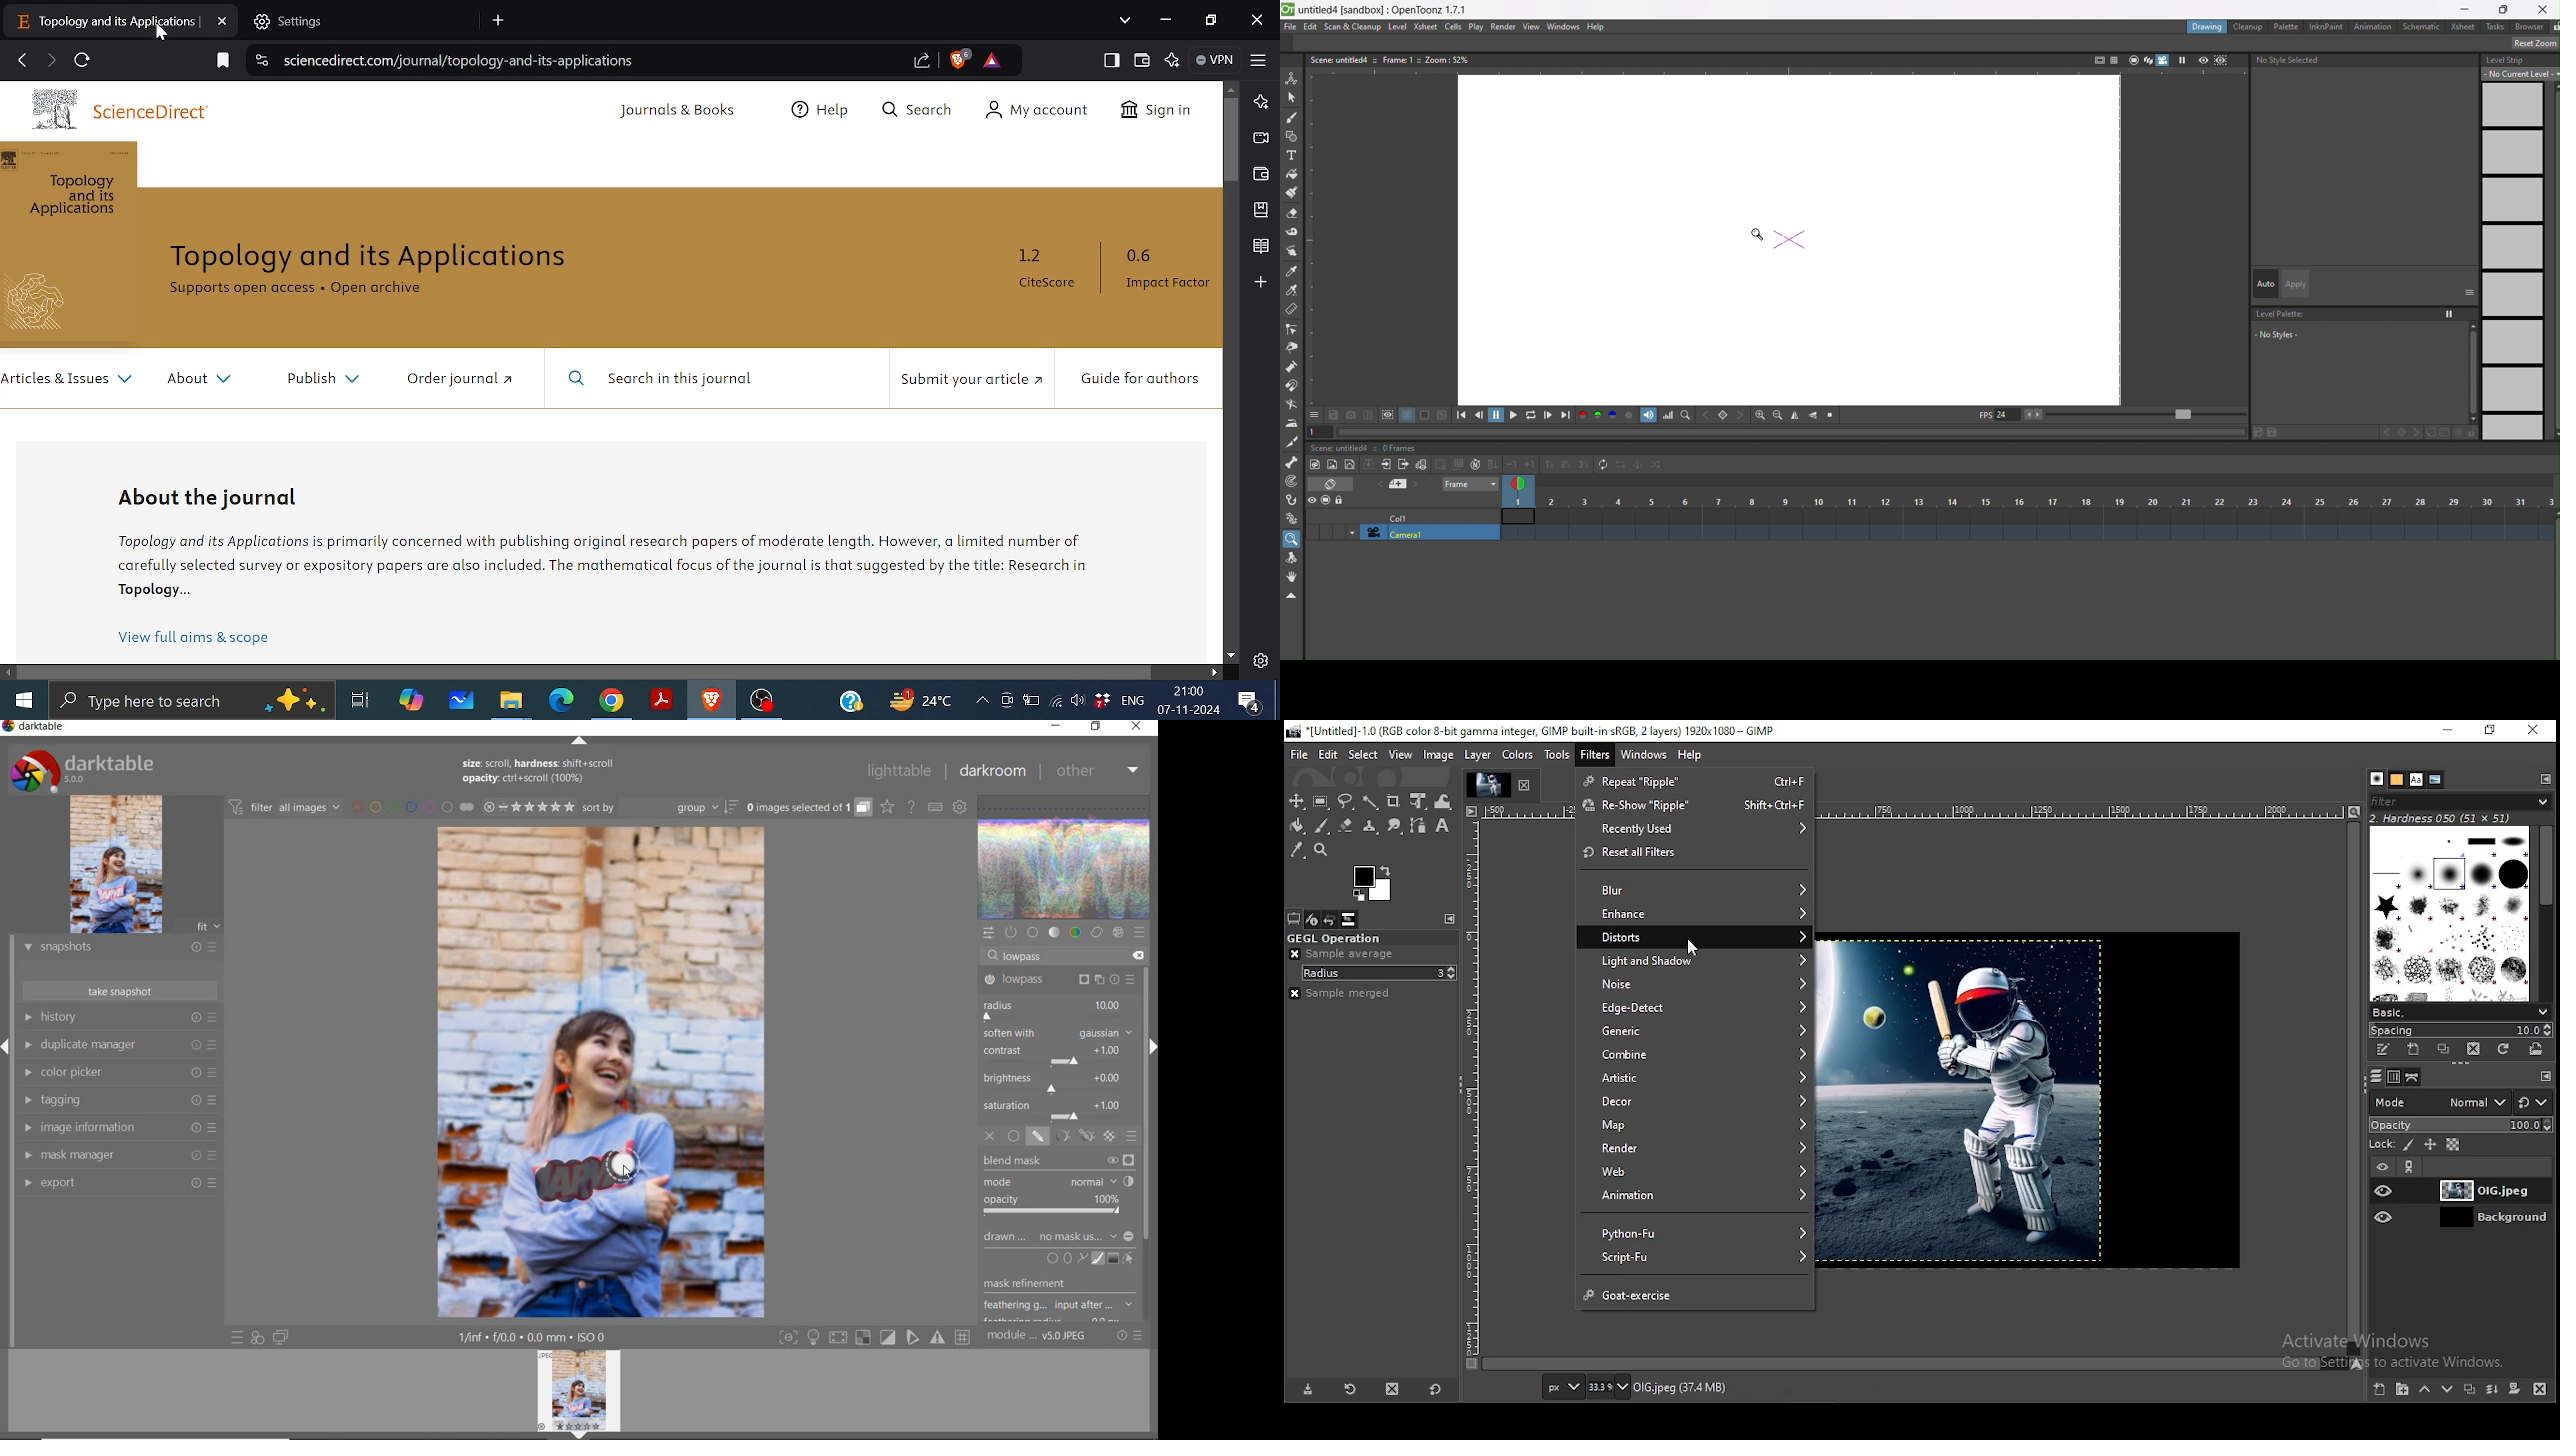  I want to click on 12
Citescore, so click(1040, 273).